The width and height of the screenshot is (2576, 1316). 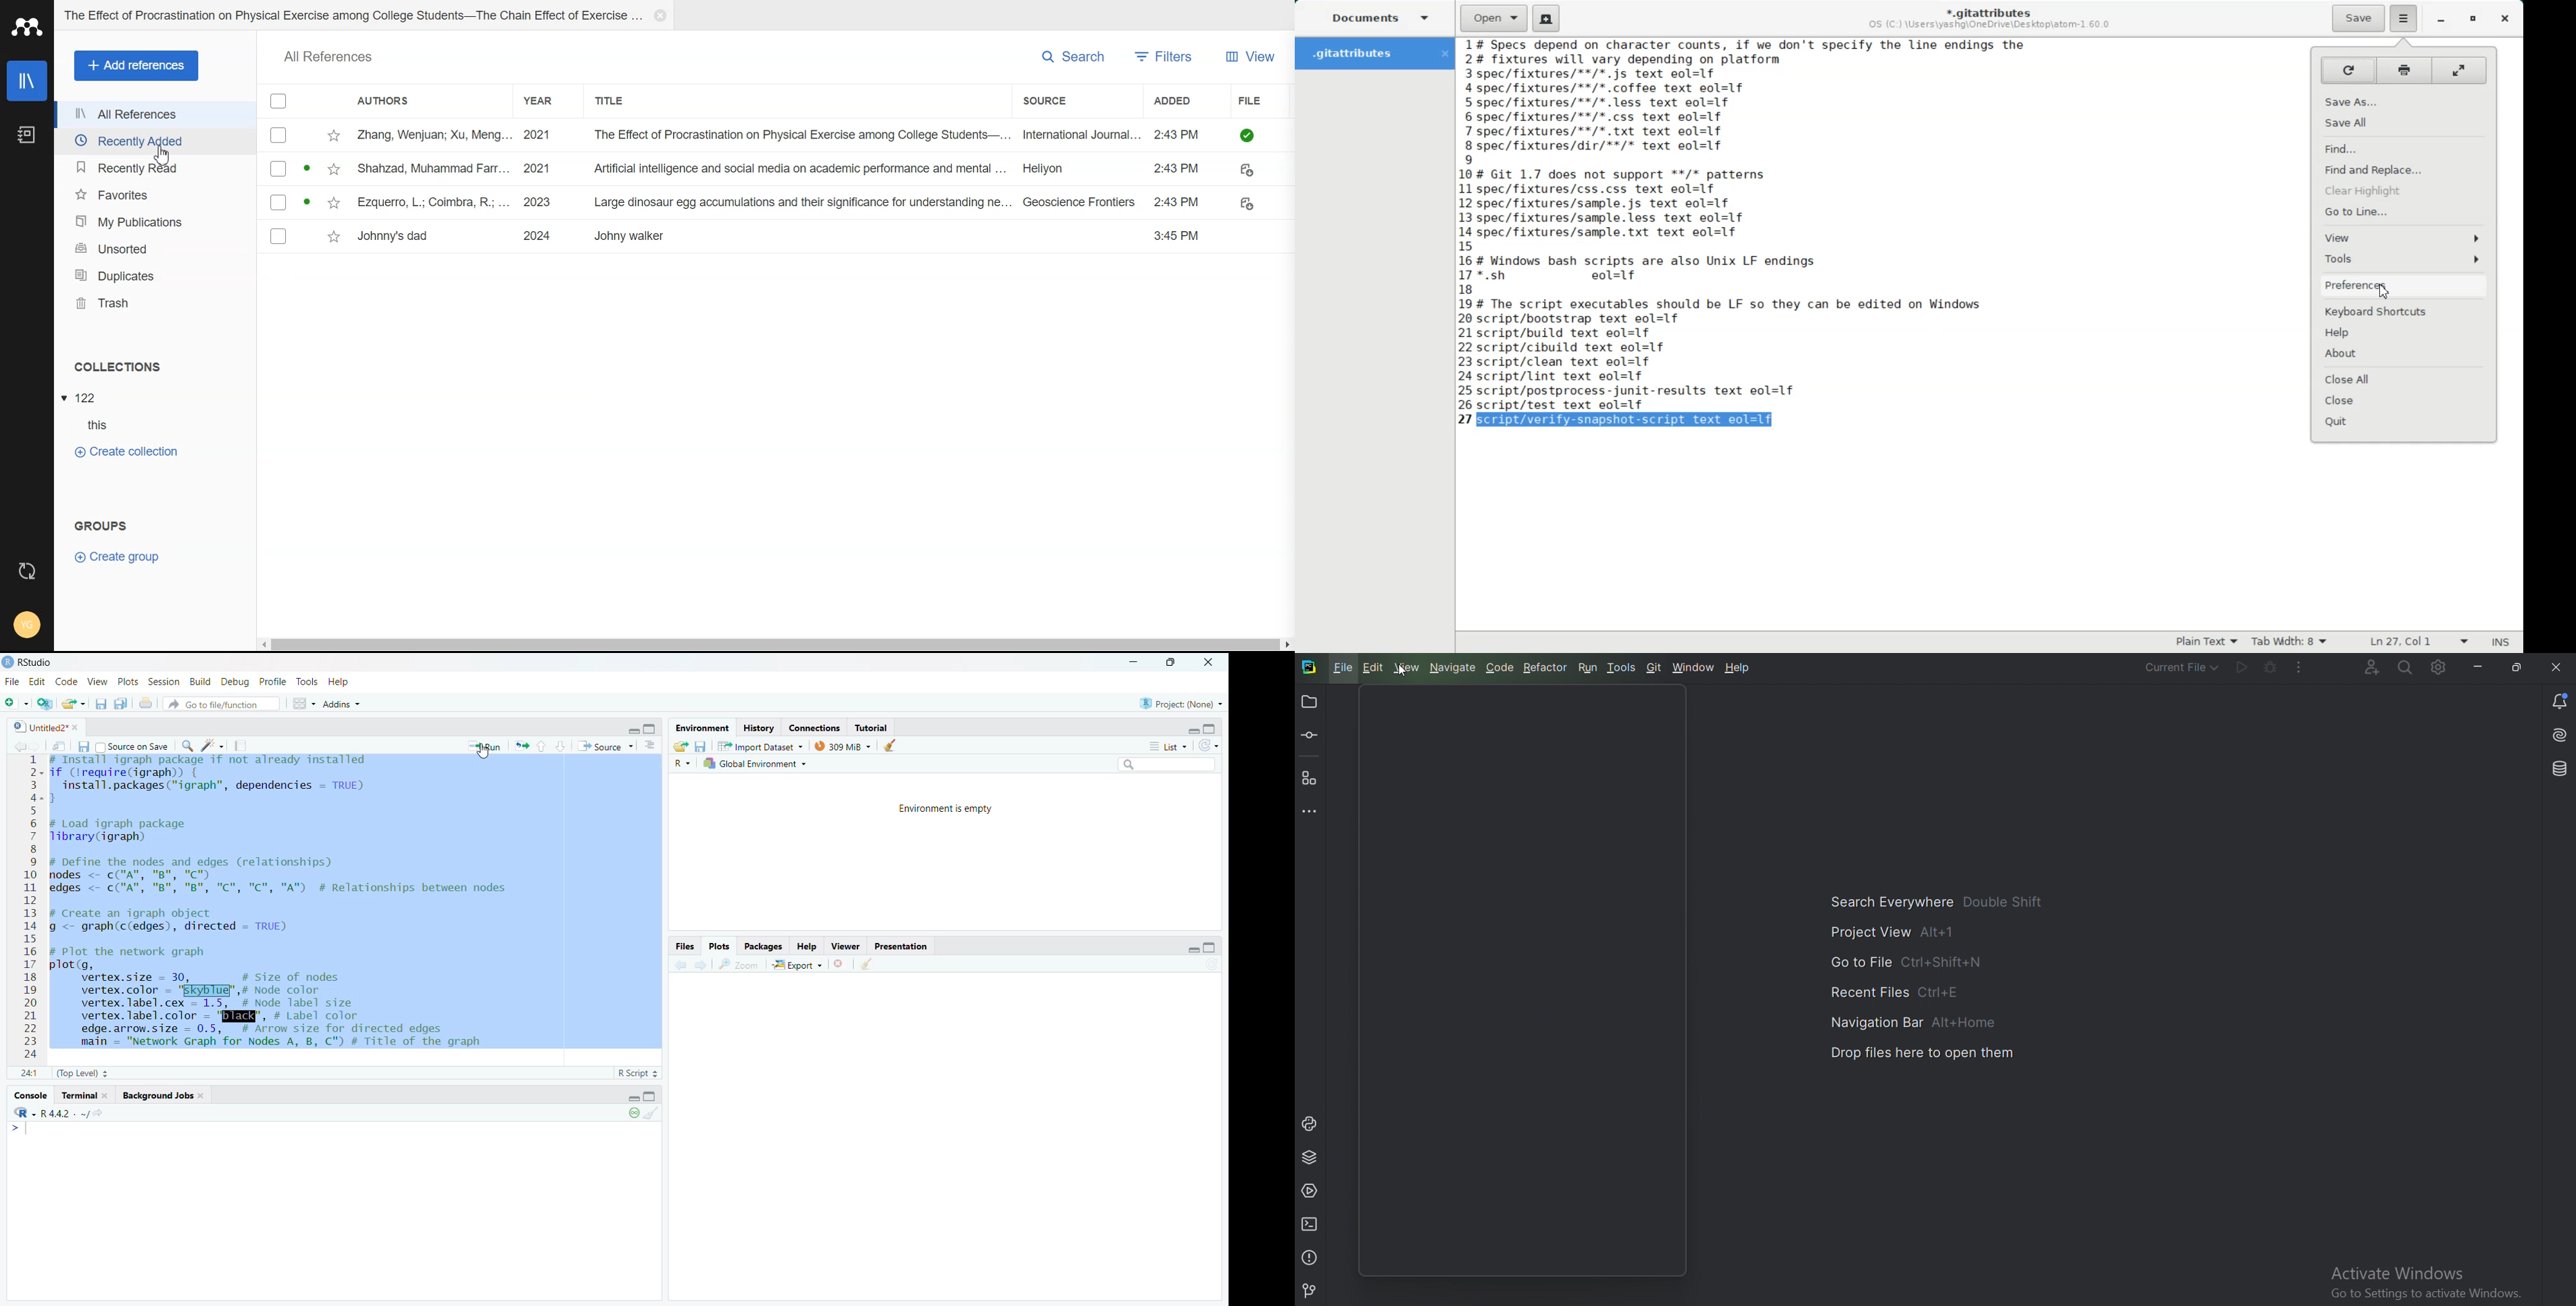 I want to click on | Untitled2*, so click(x=41, y=728).